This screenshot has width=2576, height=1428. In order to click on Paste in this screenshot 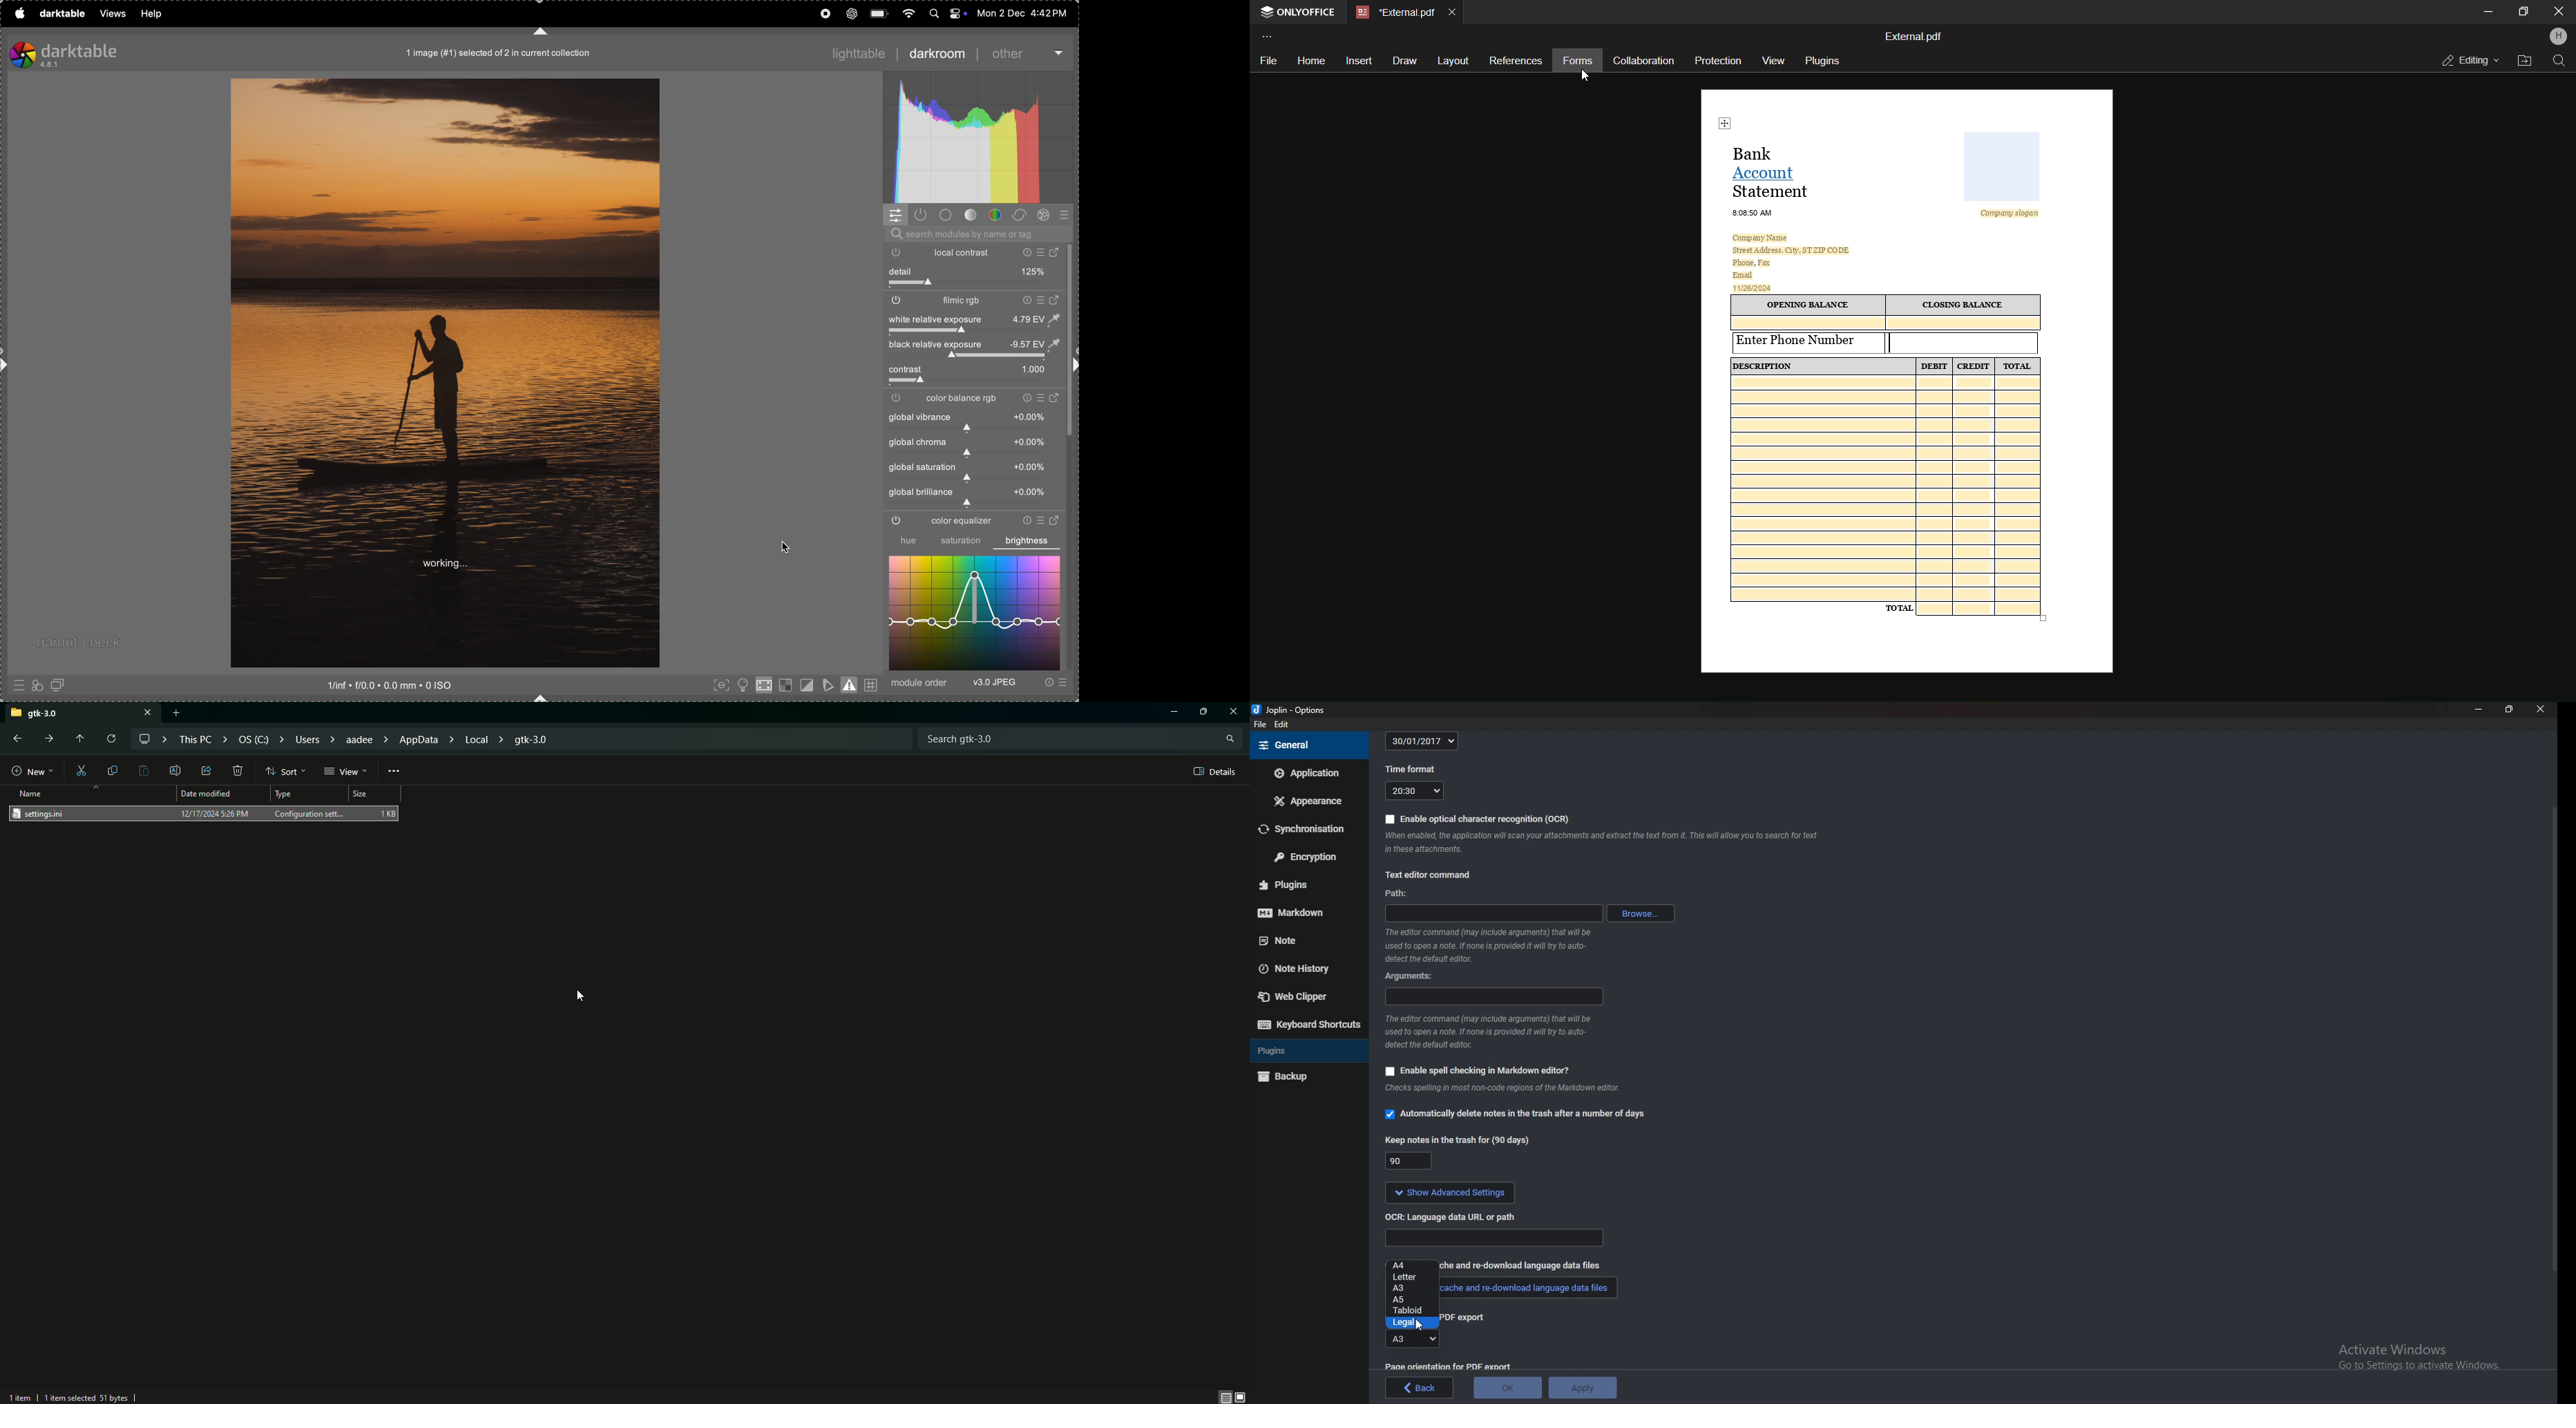, I will do `click(145, 772)`.